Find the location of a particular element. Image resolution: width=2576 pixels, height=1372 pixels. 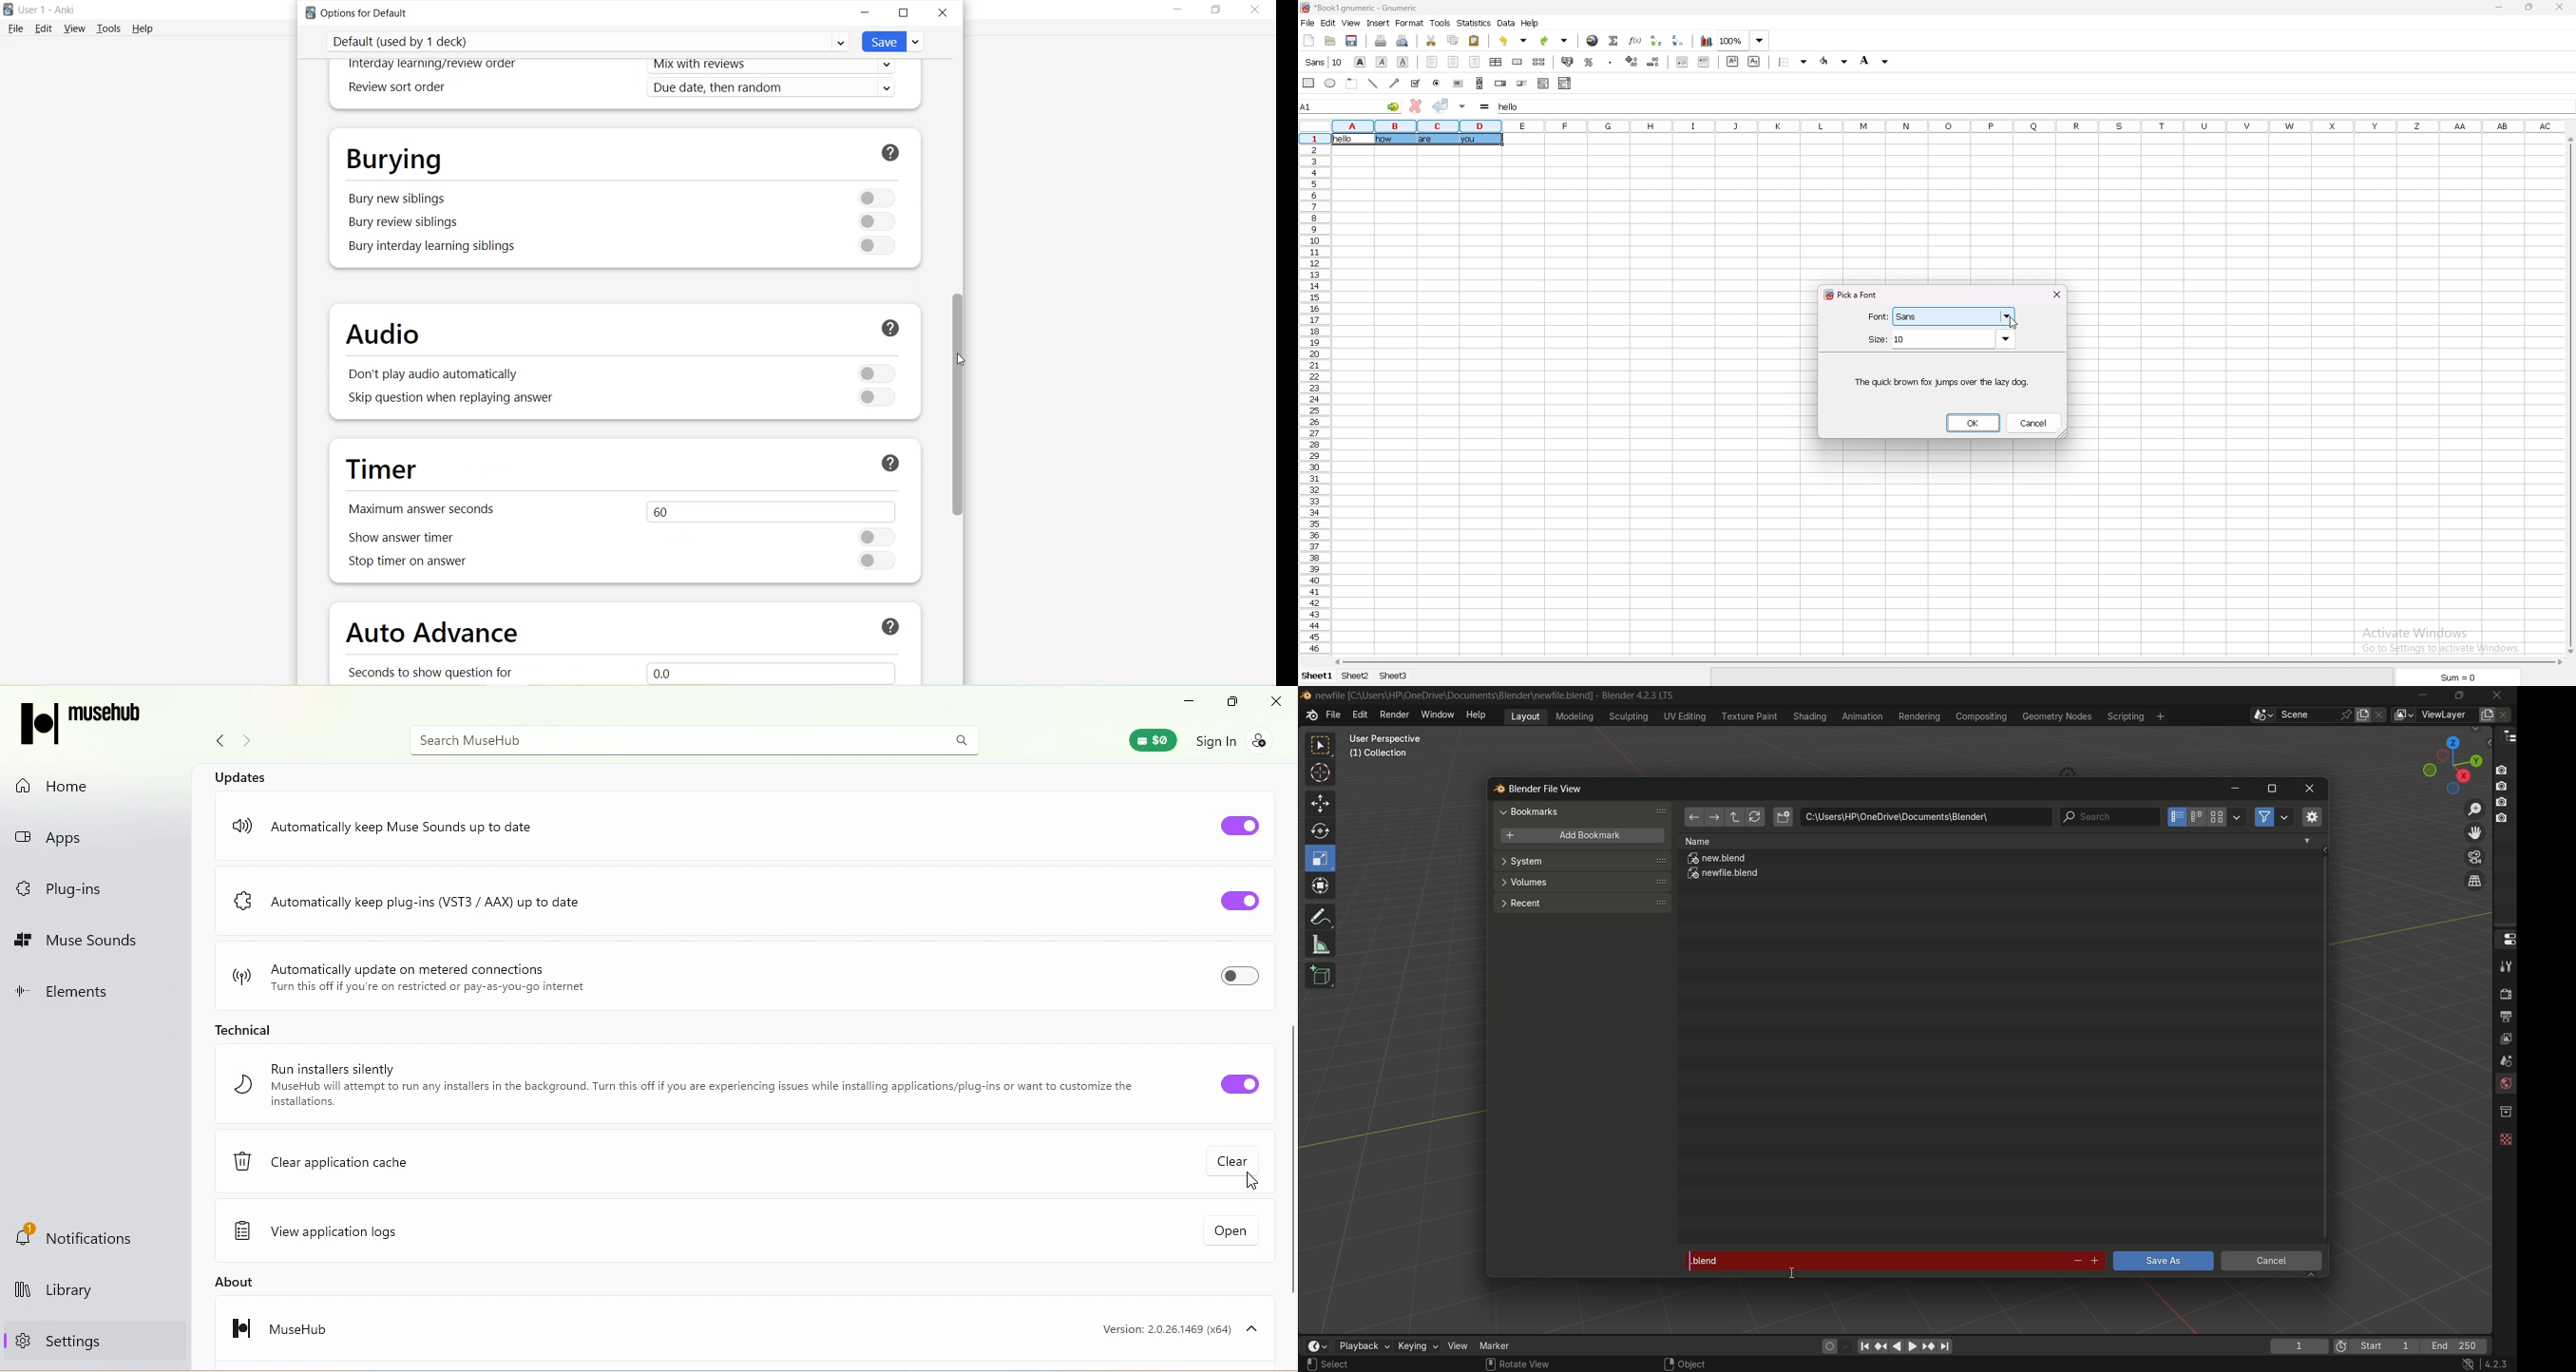

close is located at coordinates (2057, 294).